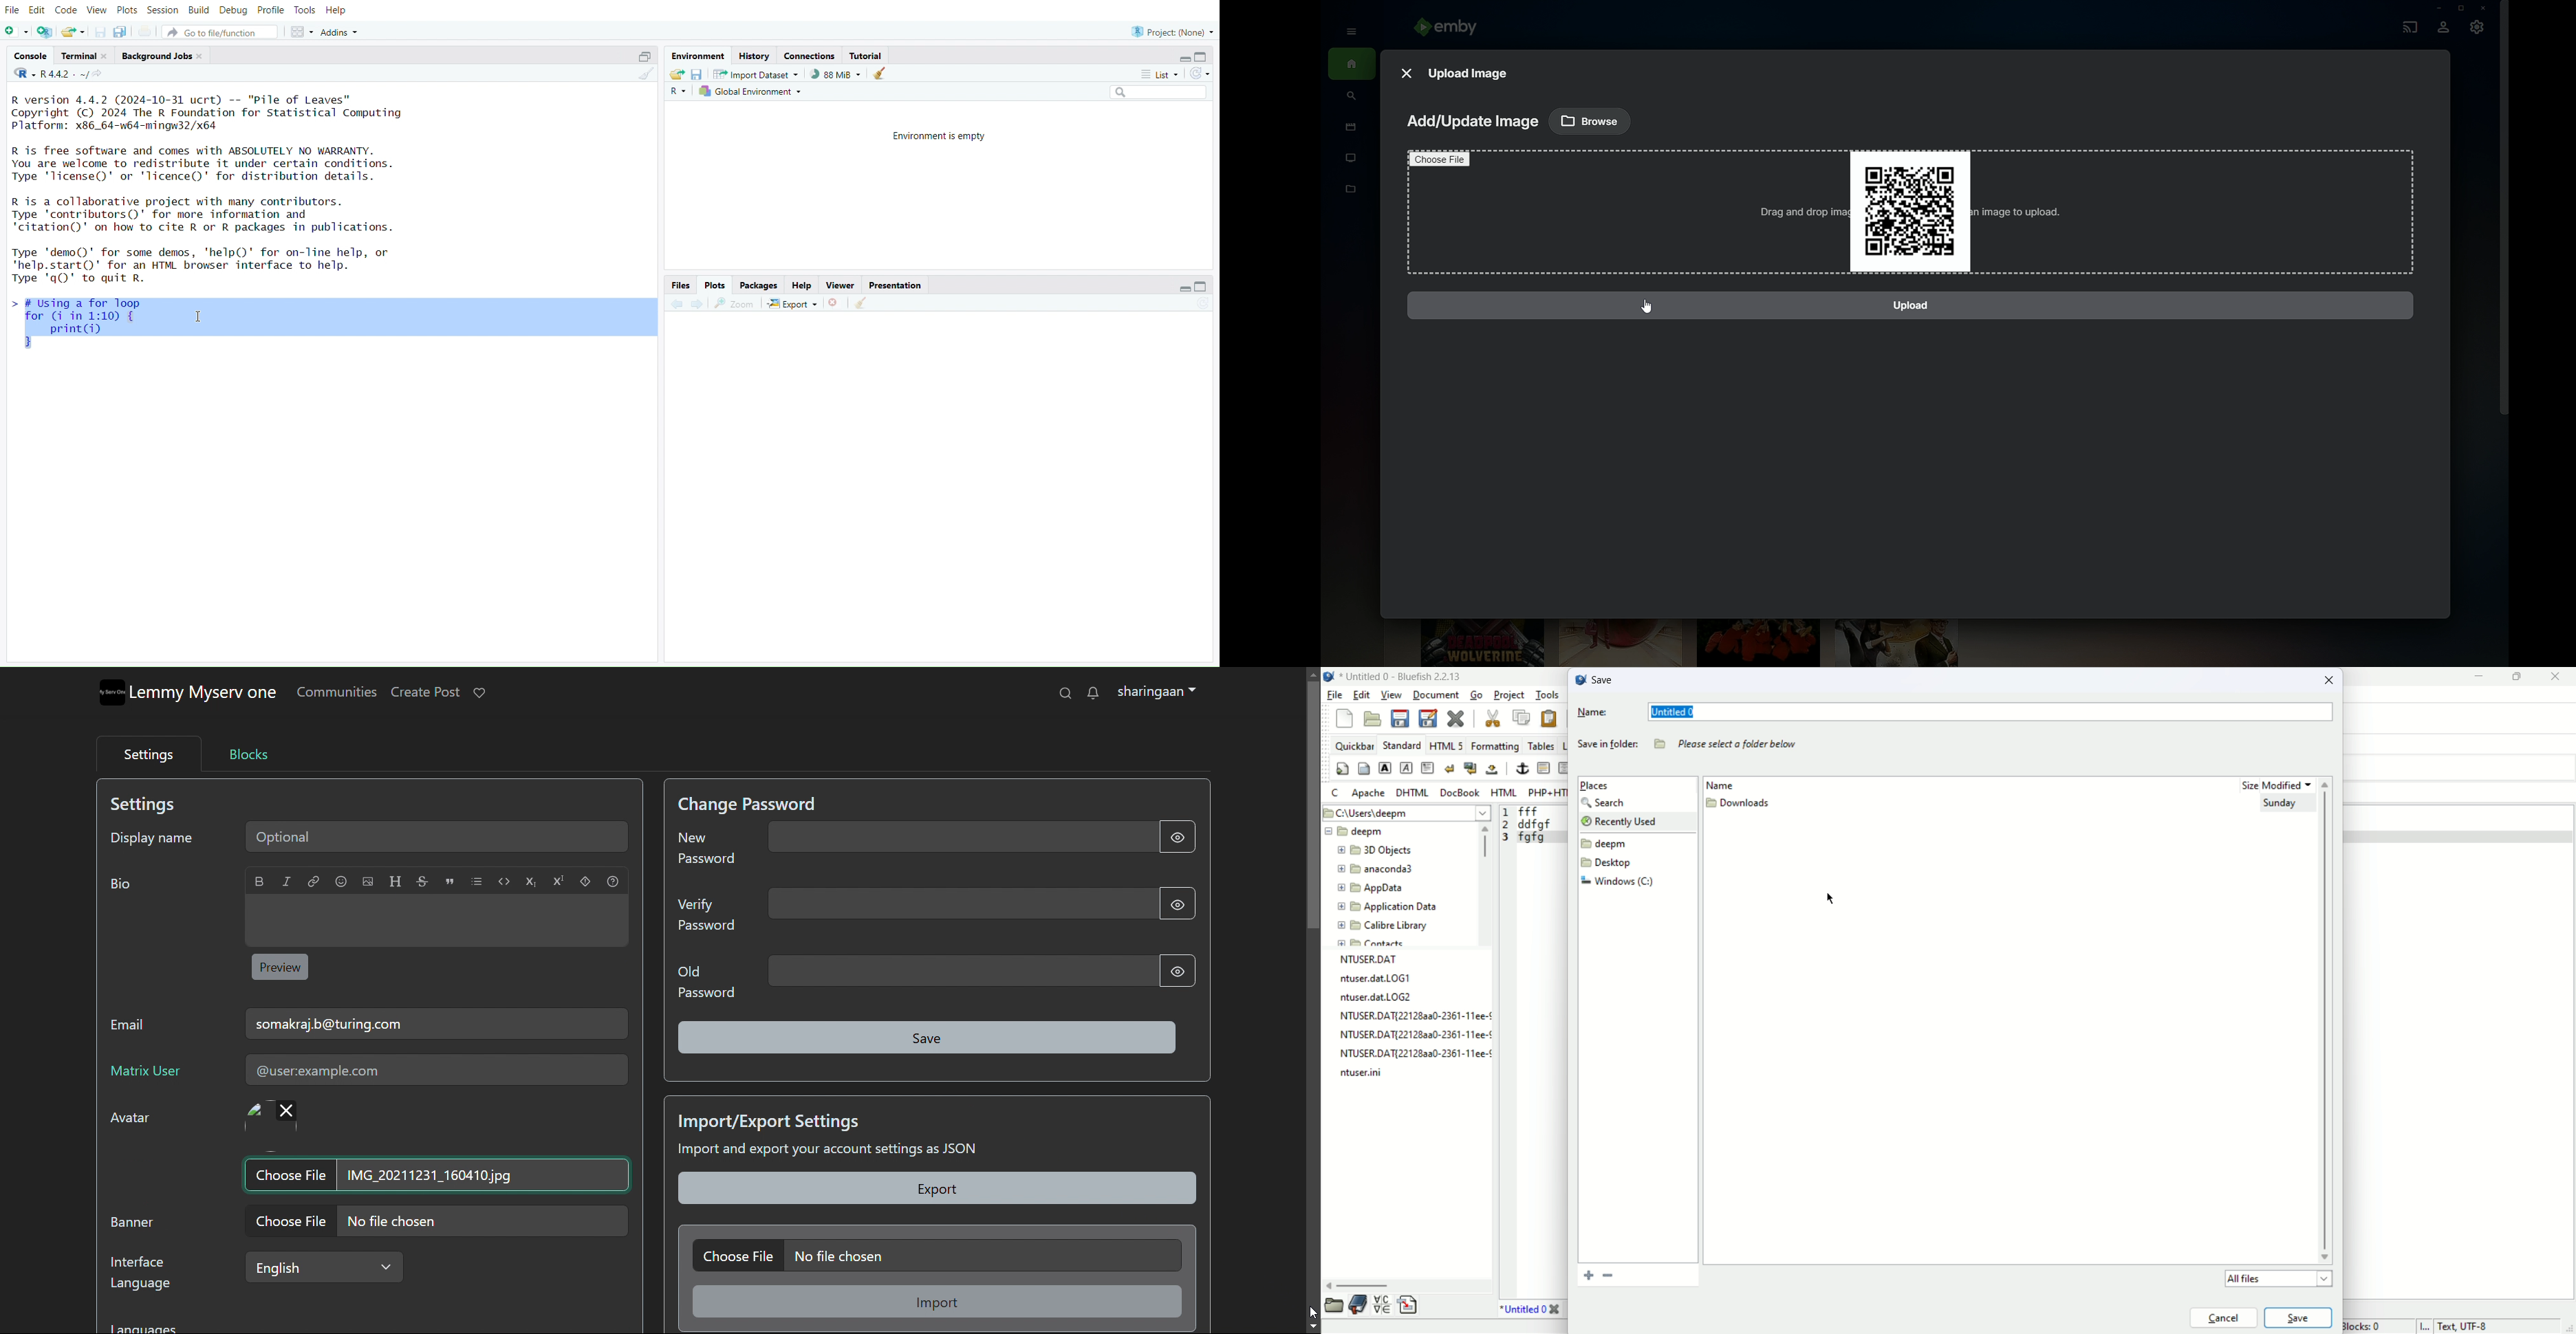 This screenshot has height=1344, width=2576. What do you see at coordinates (302, 33) in the screenshot?
I see `workspace panes` at bounding box center [302, 33].